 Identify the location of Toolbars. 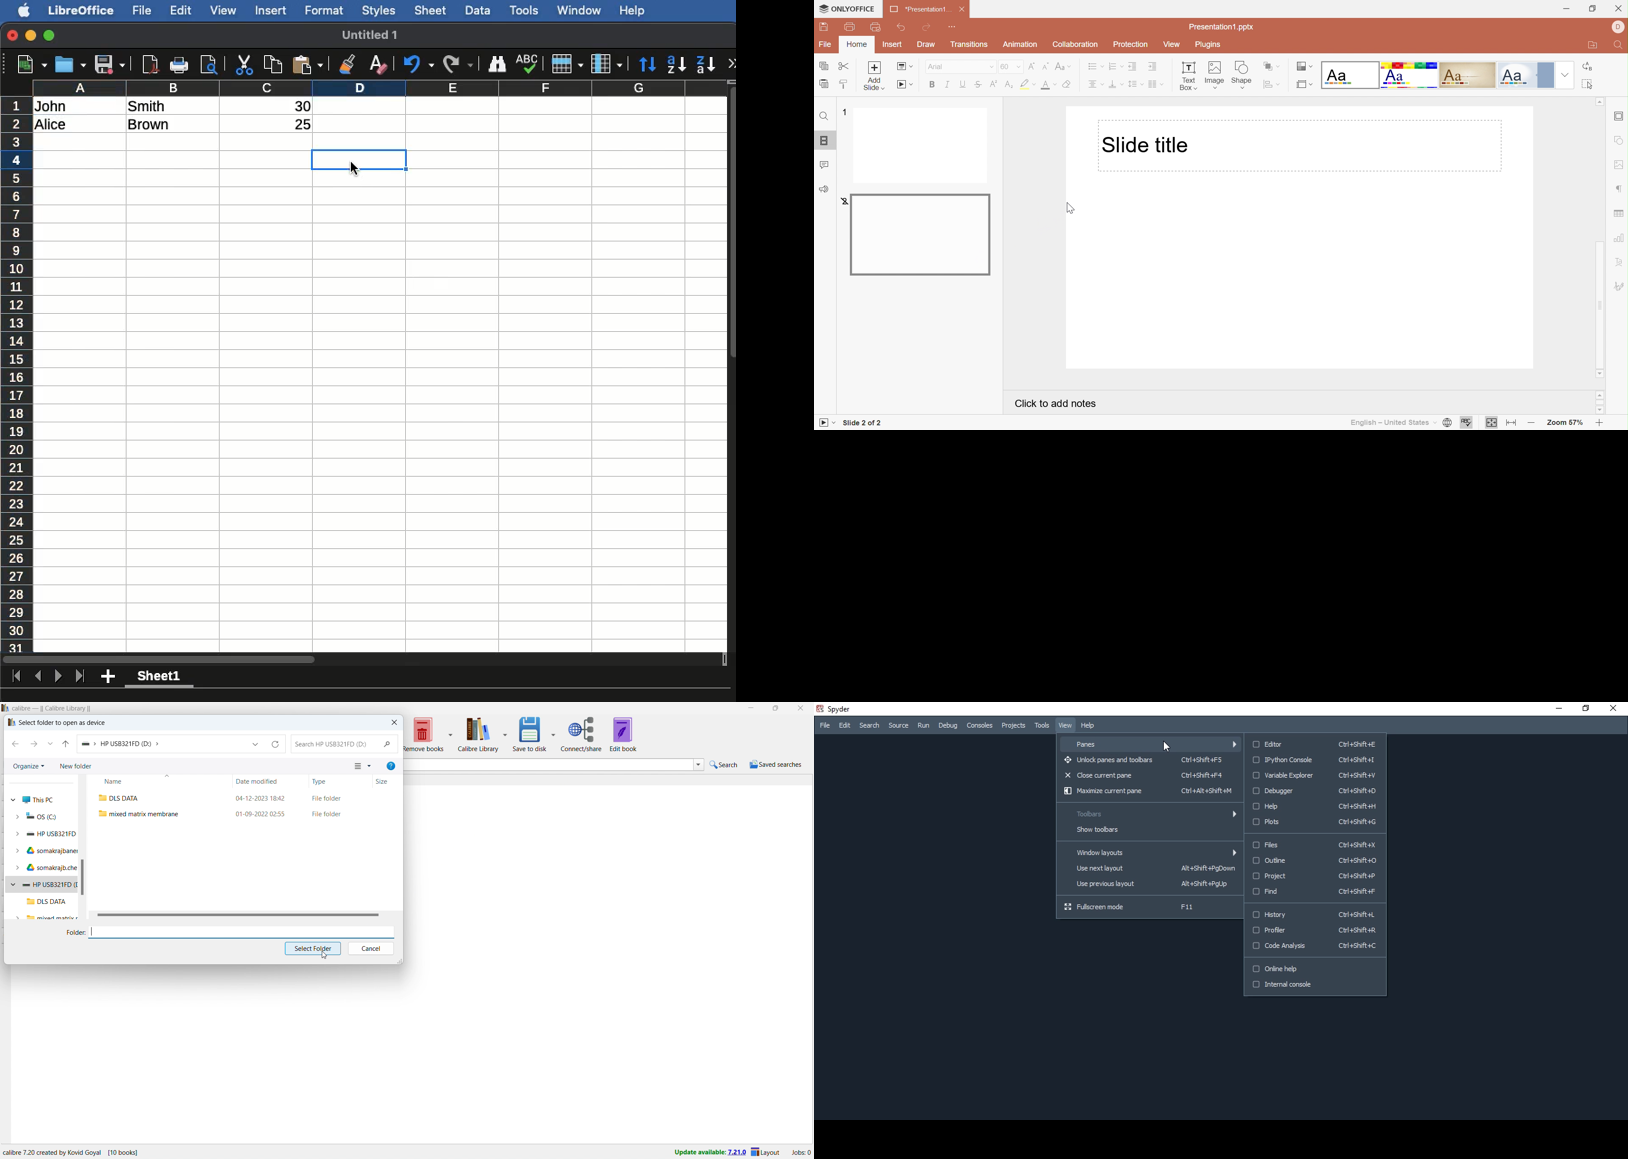
(1148, 815).